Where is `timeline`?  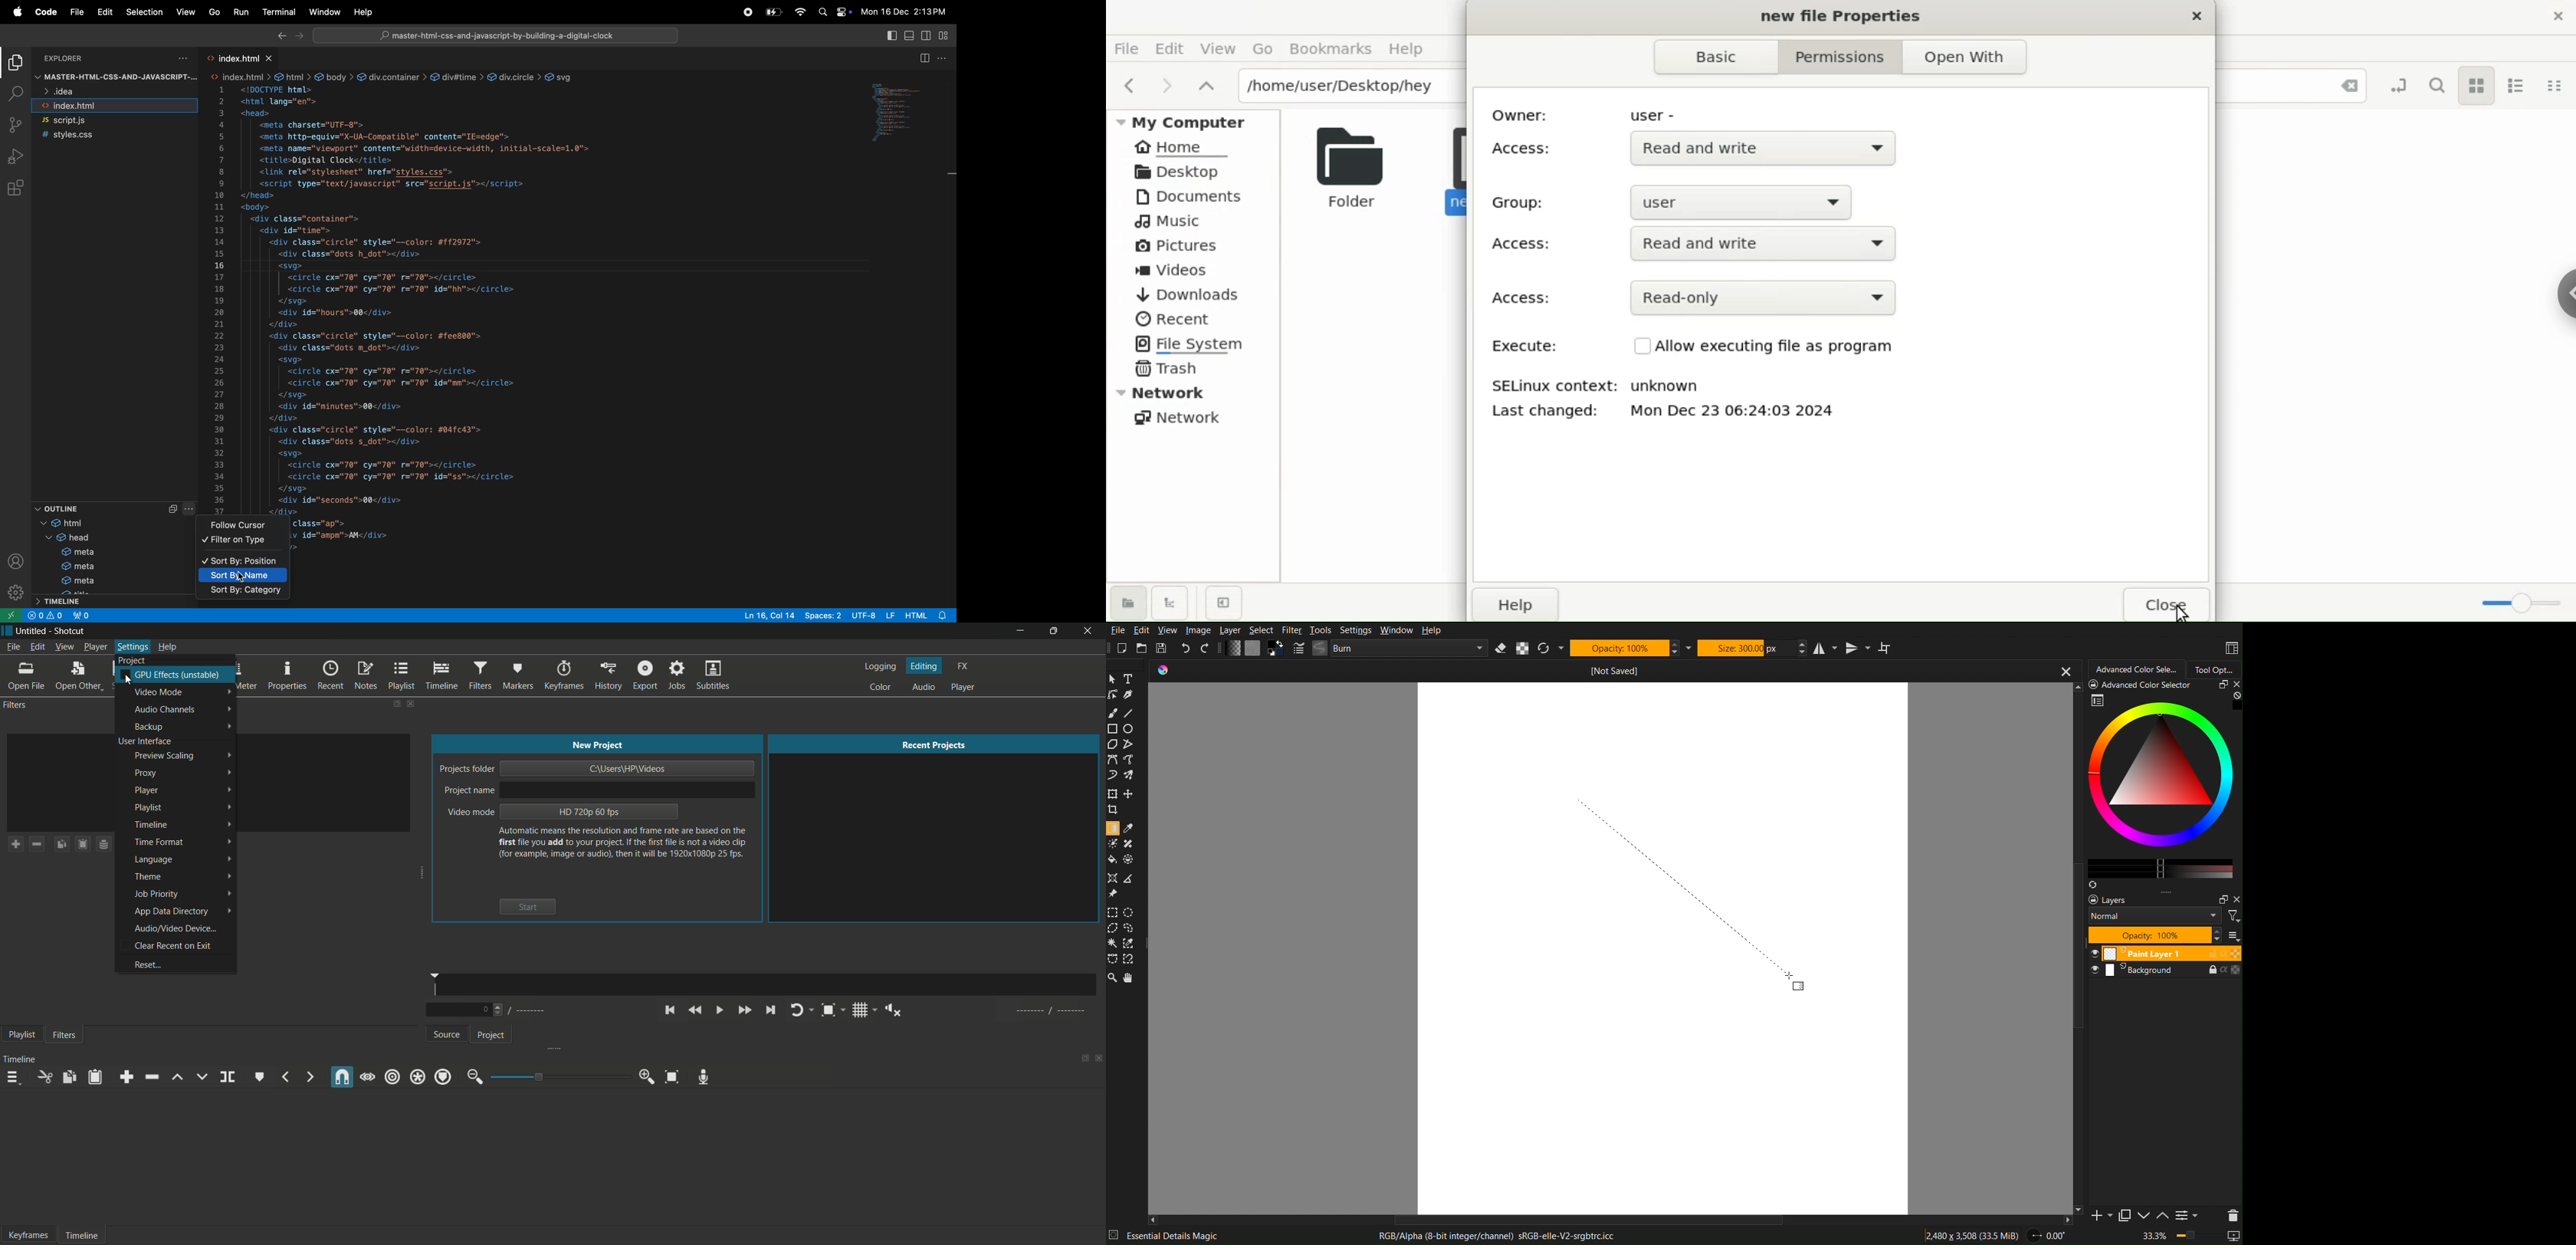
timeline is located at coordinates (441, 676).